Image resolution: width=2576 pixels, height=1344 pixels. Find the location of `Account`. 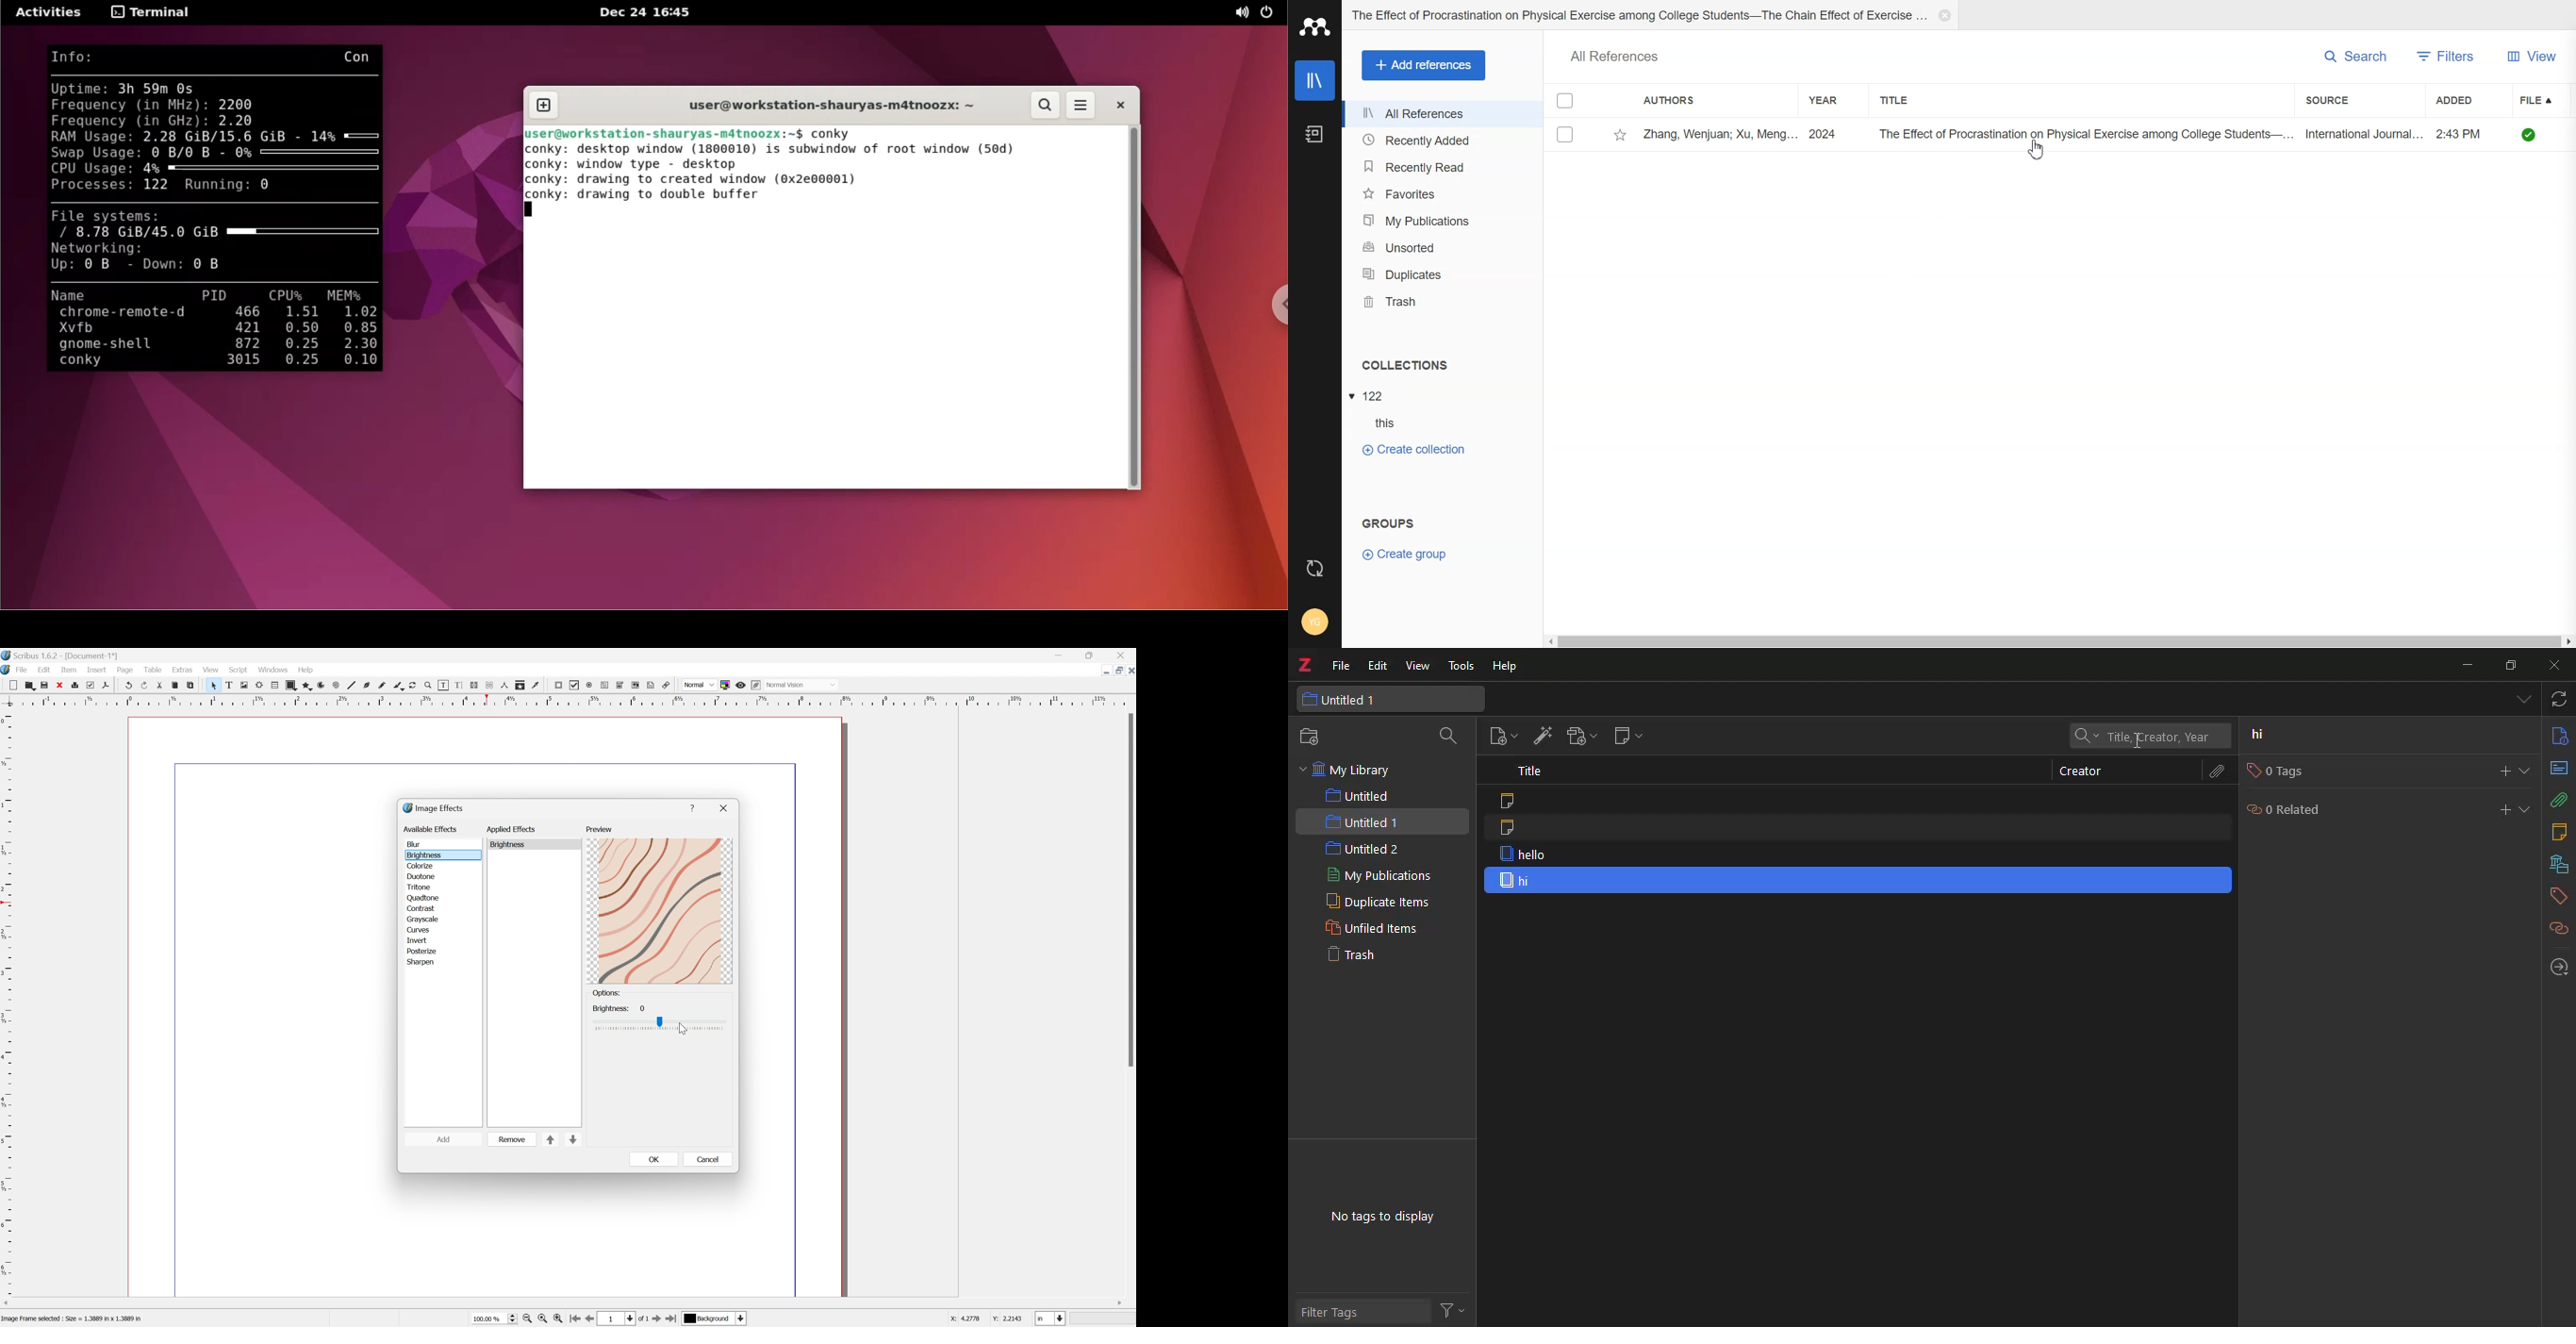

Account is located at coordinates (1315, 622).